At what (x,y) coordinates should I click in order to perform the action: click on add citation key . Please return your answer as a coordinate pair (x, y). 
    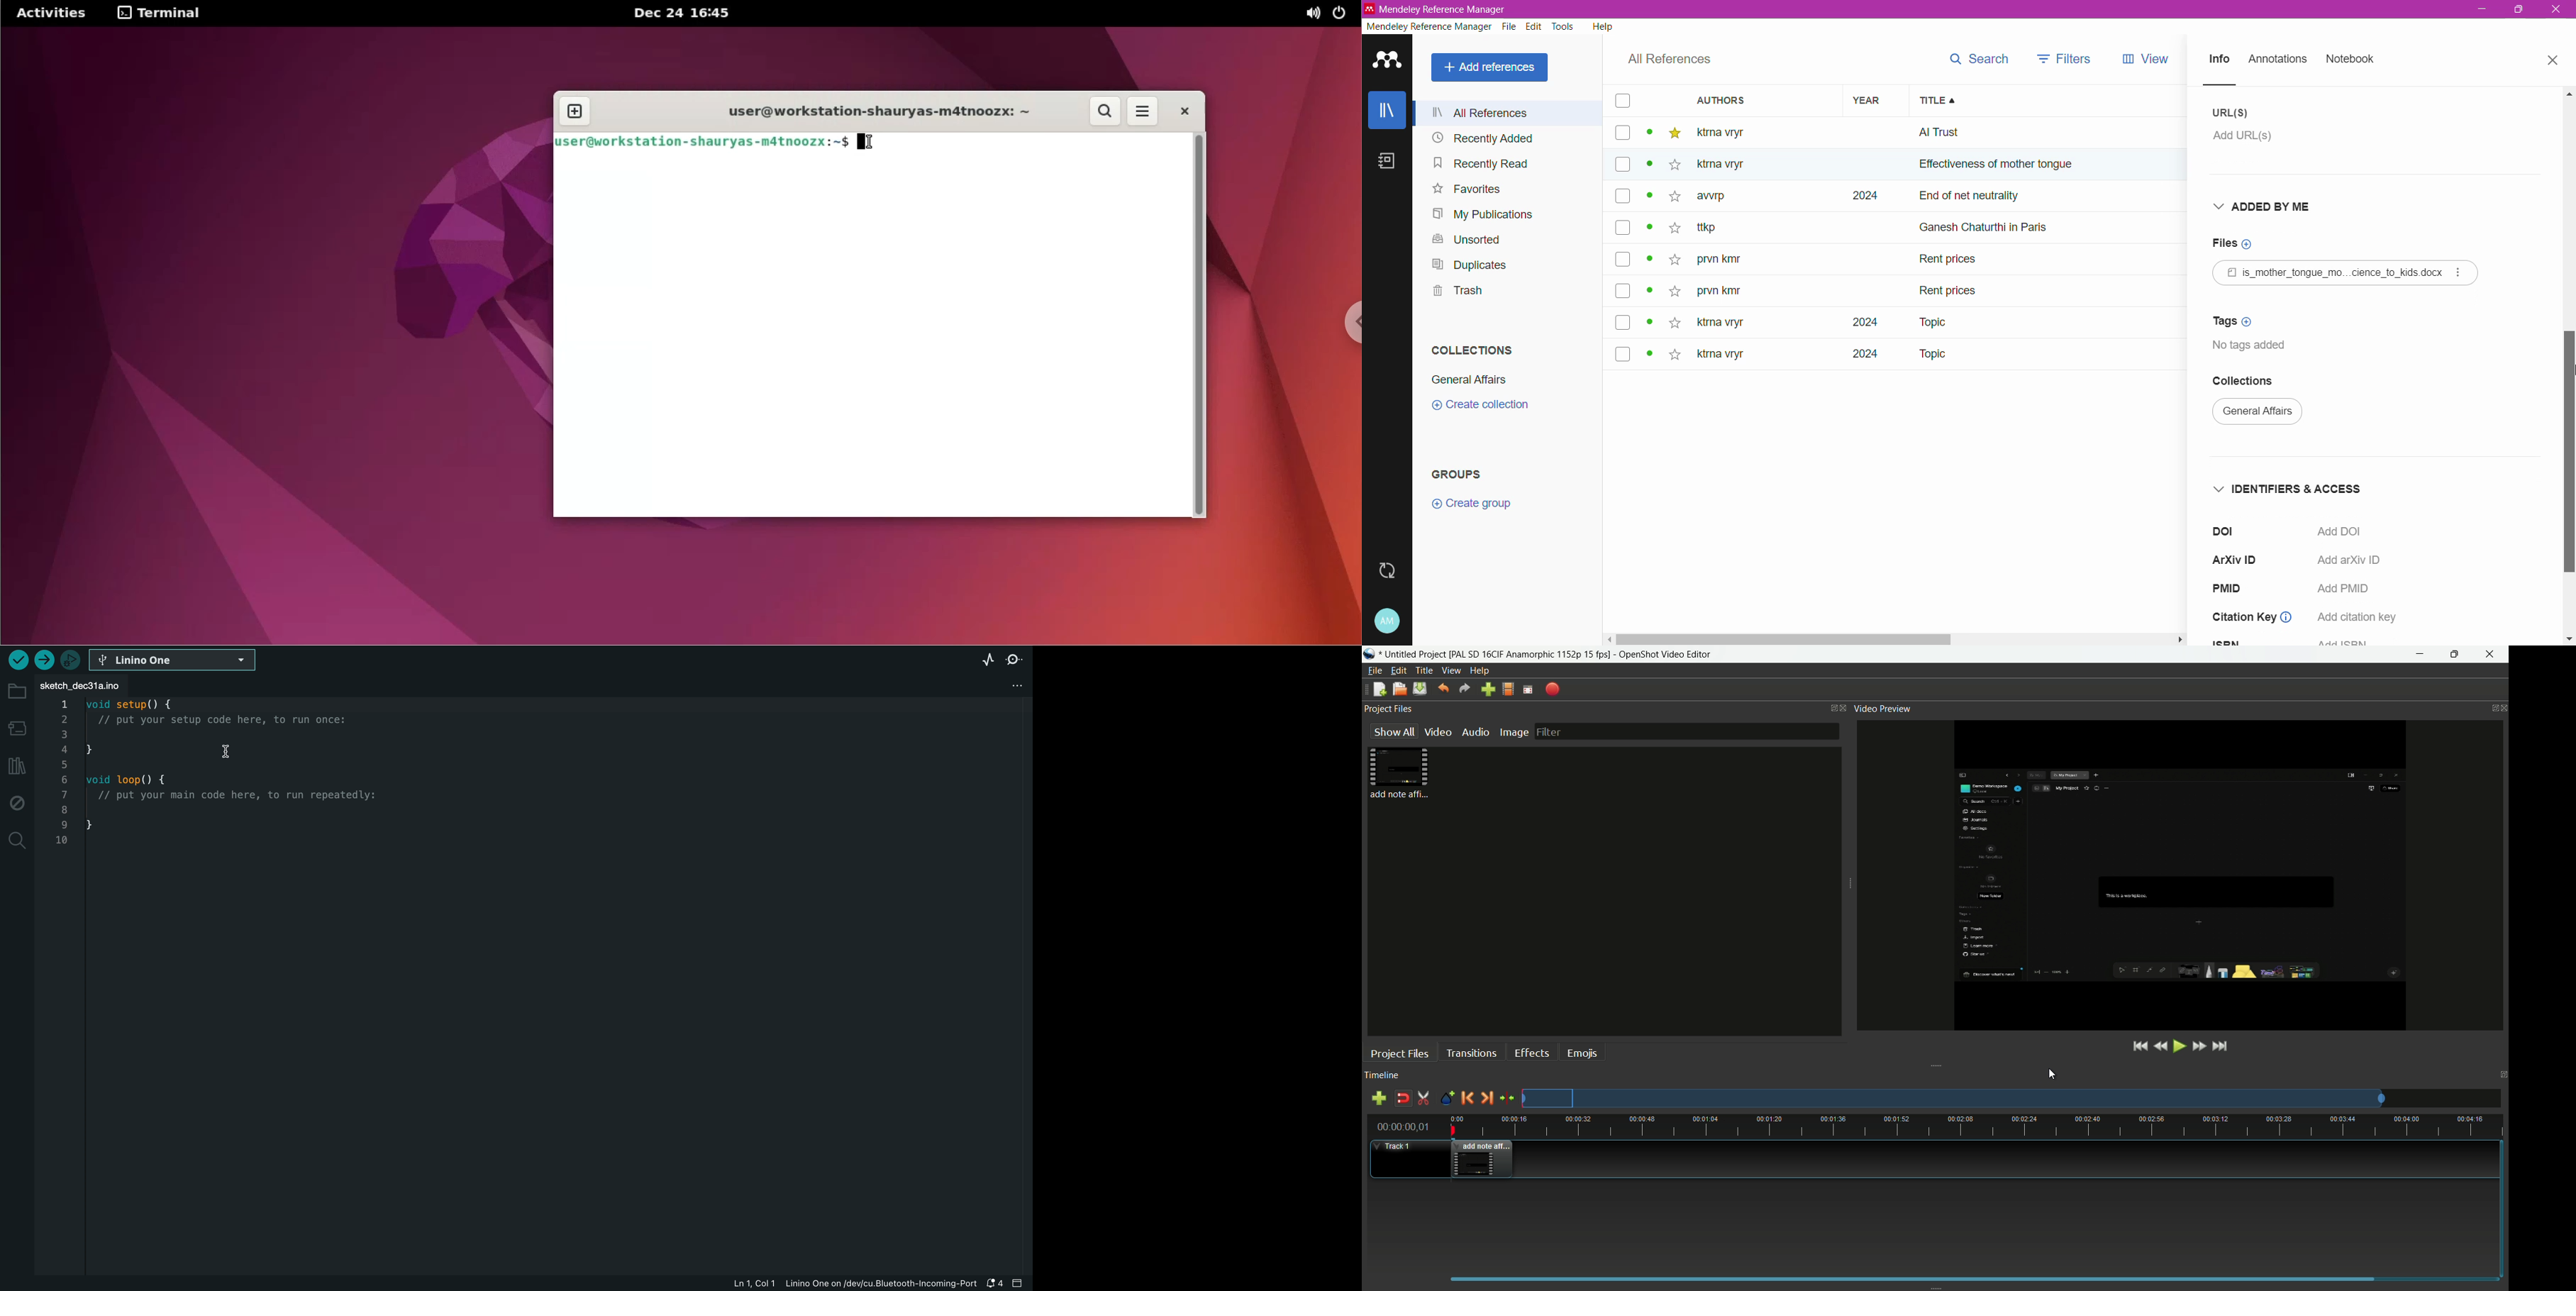
    Looking at the image, I should click on (2359, 617).